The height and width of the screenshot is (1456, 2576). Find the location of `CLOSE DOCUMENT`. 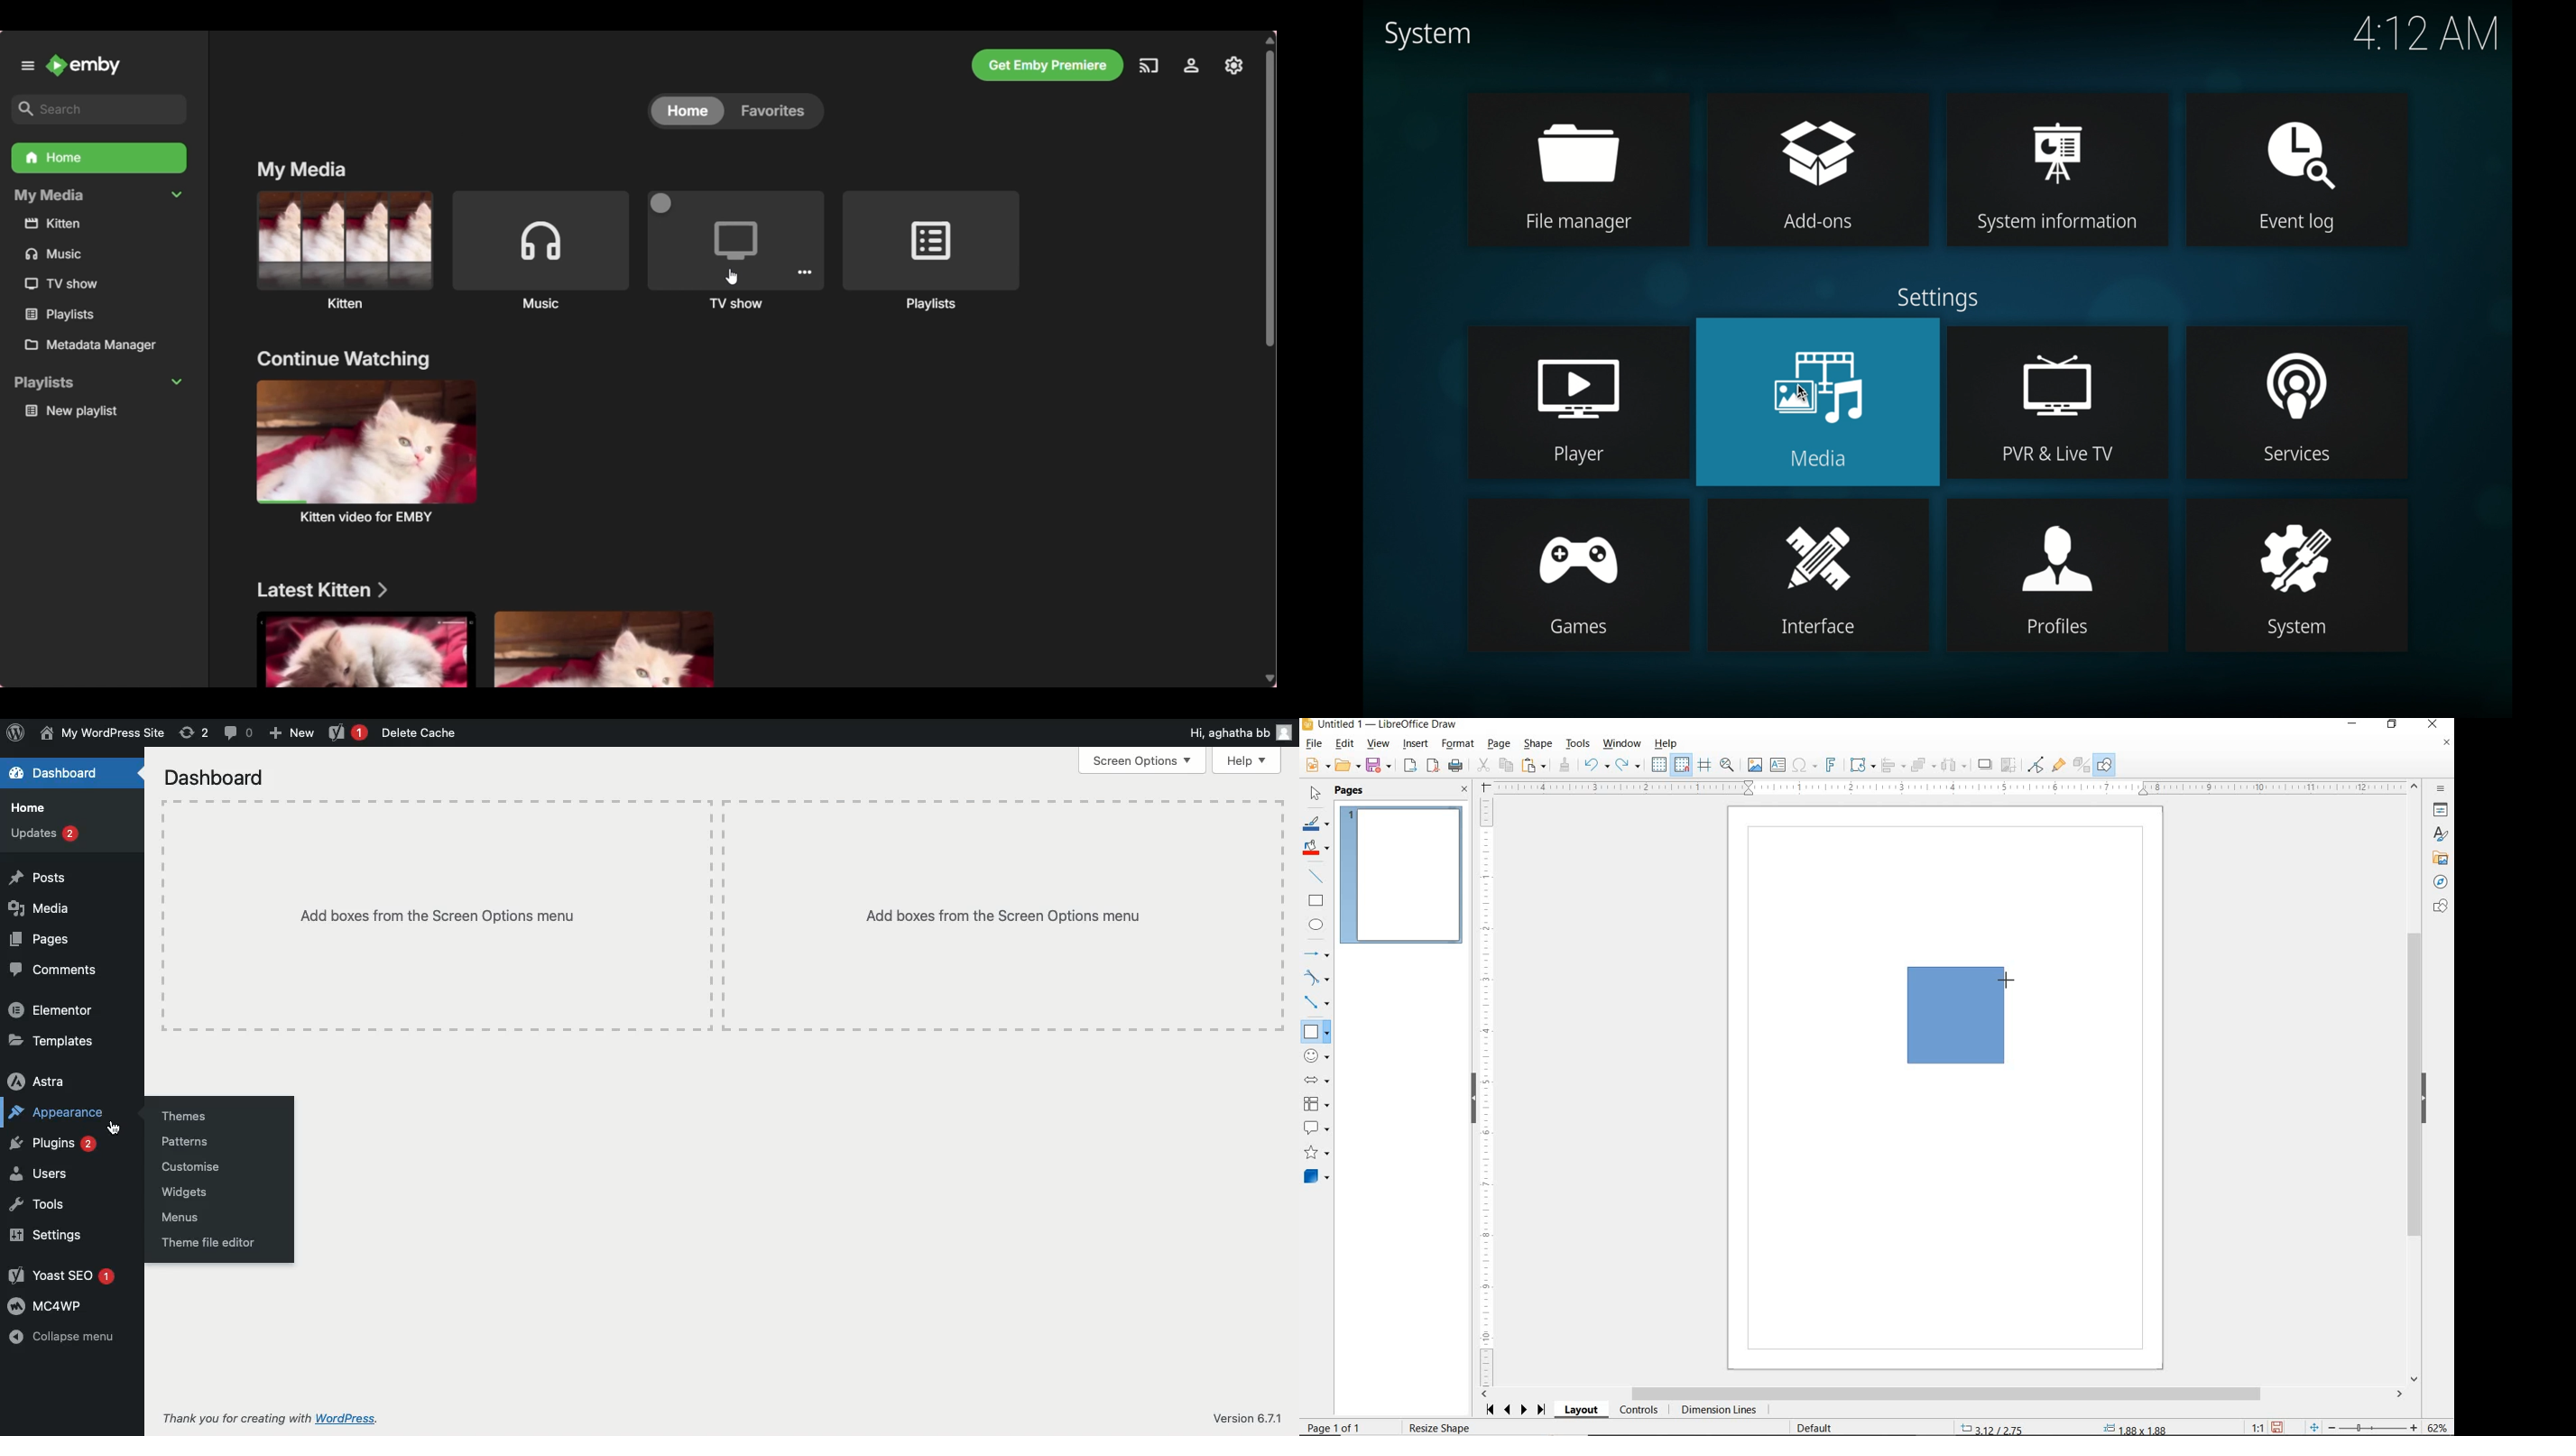

CLOSE DOCUMENT is located at coordinates (2447, 743).